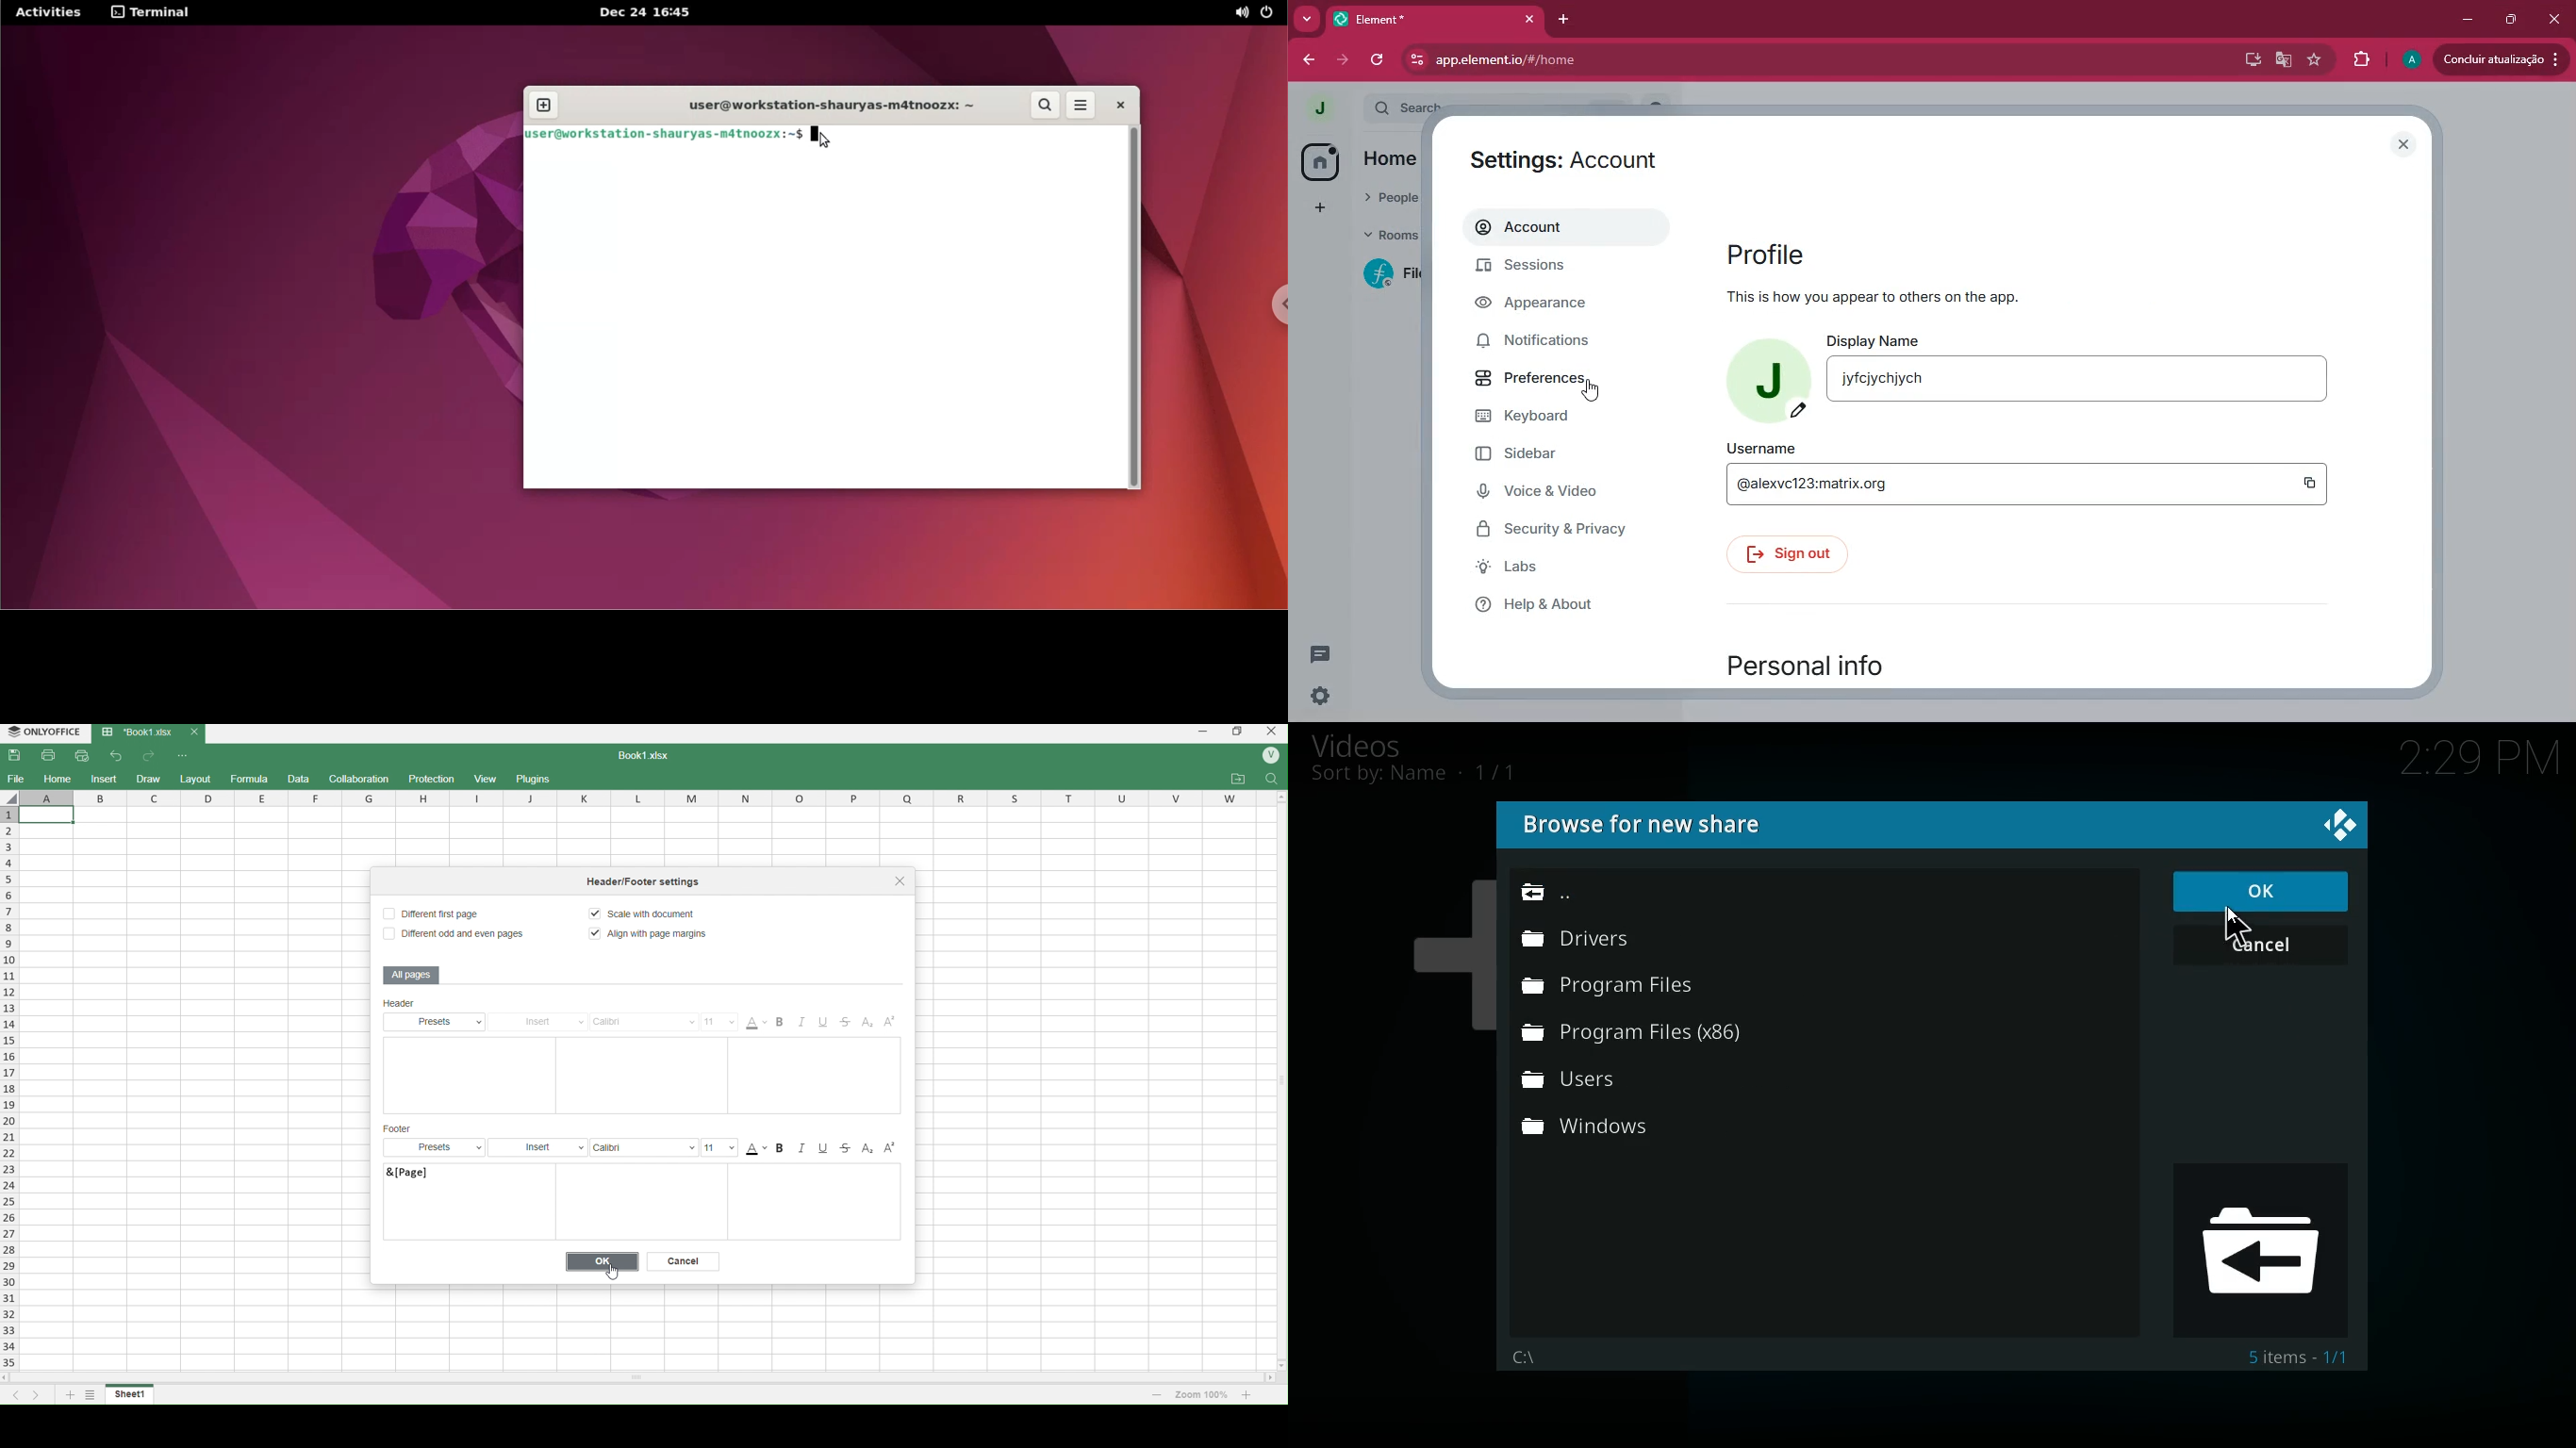  What do you see at coordinates (1614, 991) in the screenshot?
I see `program files` at bounding box center [1614, 991].